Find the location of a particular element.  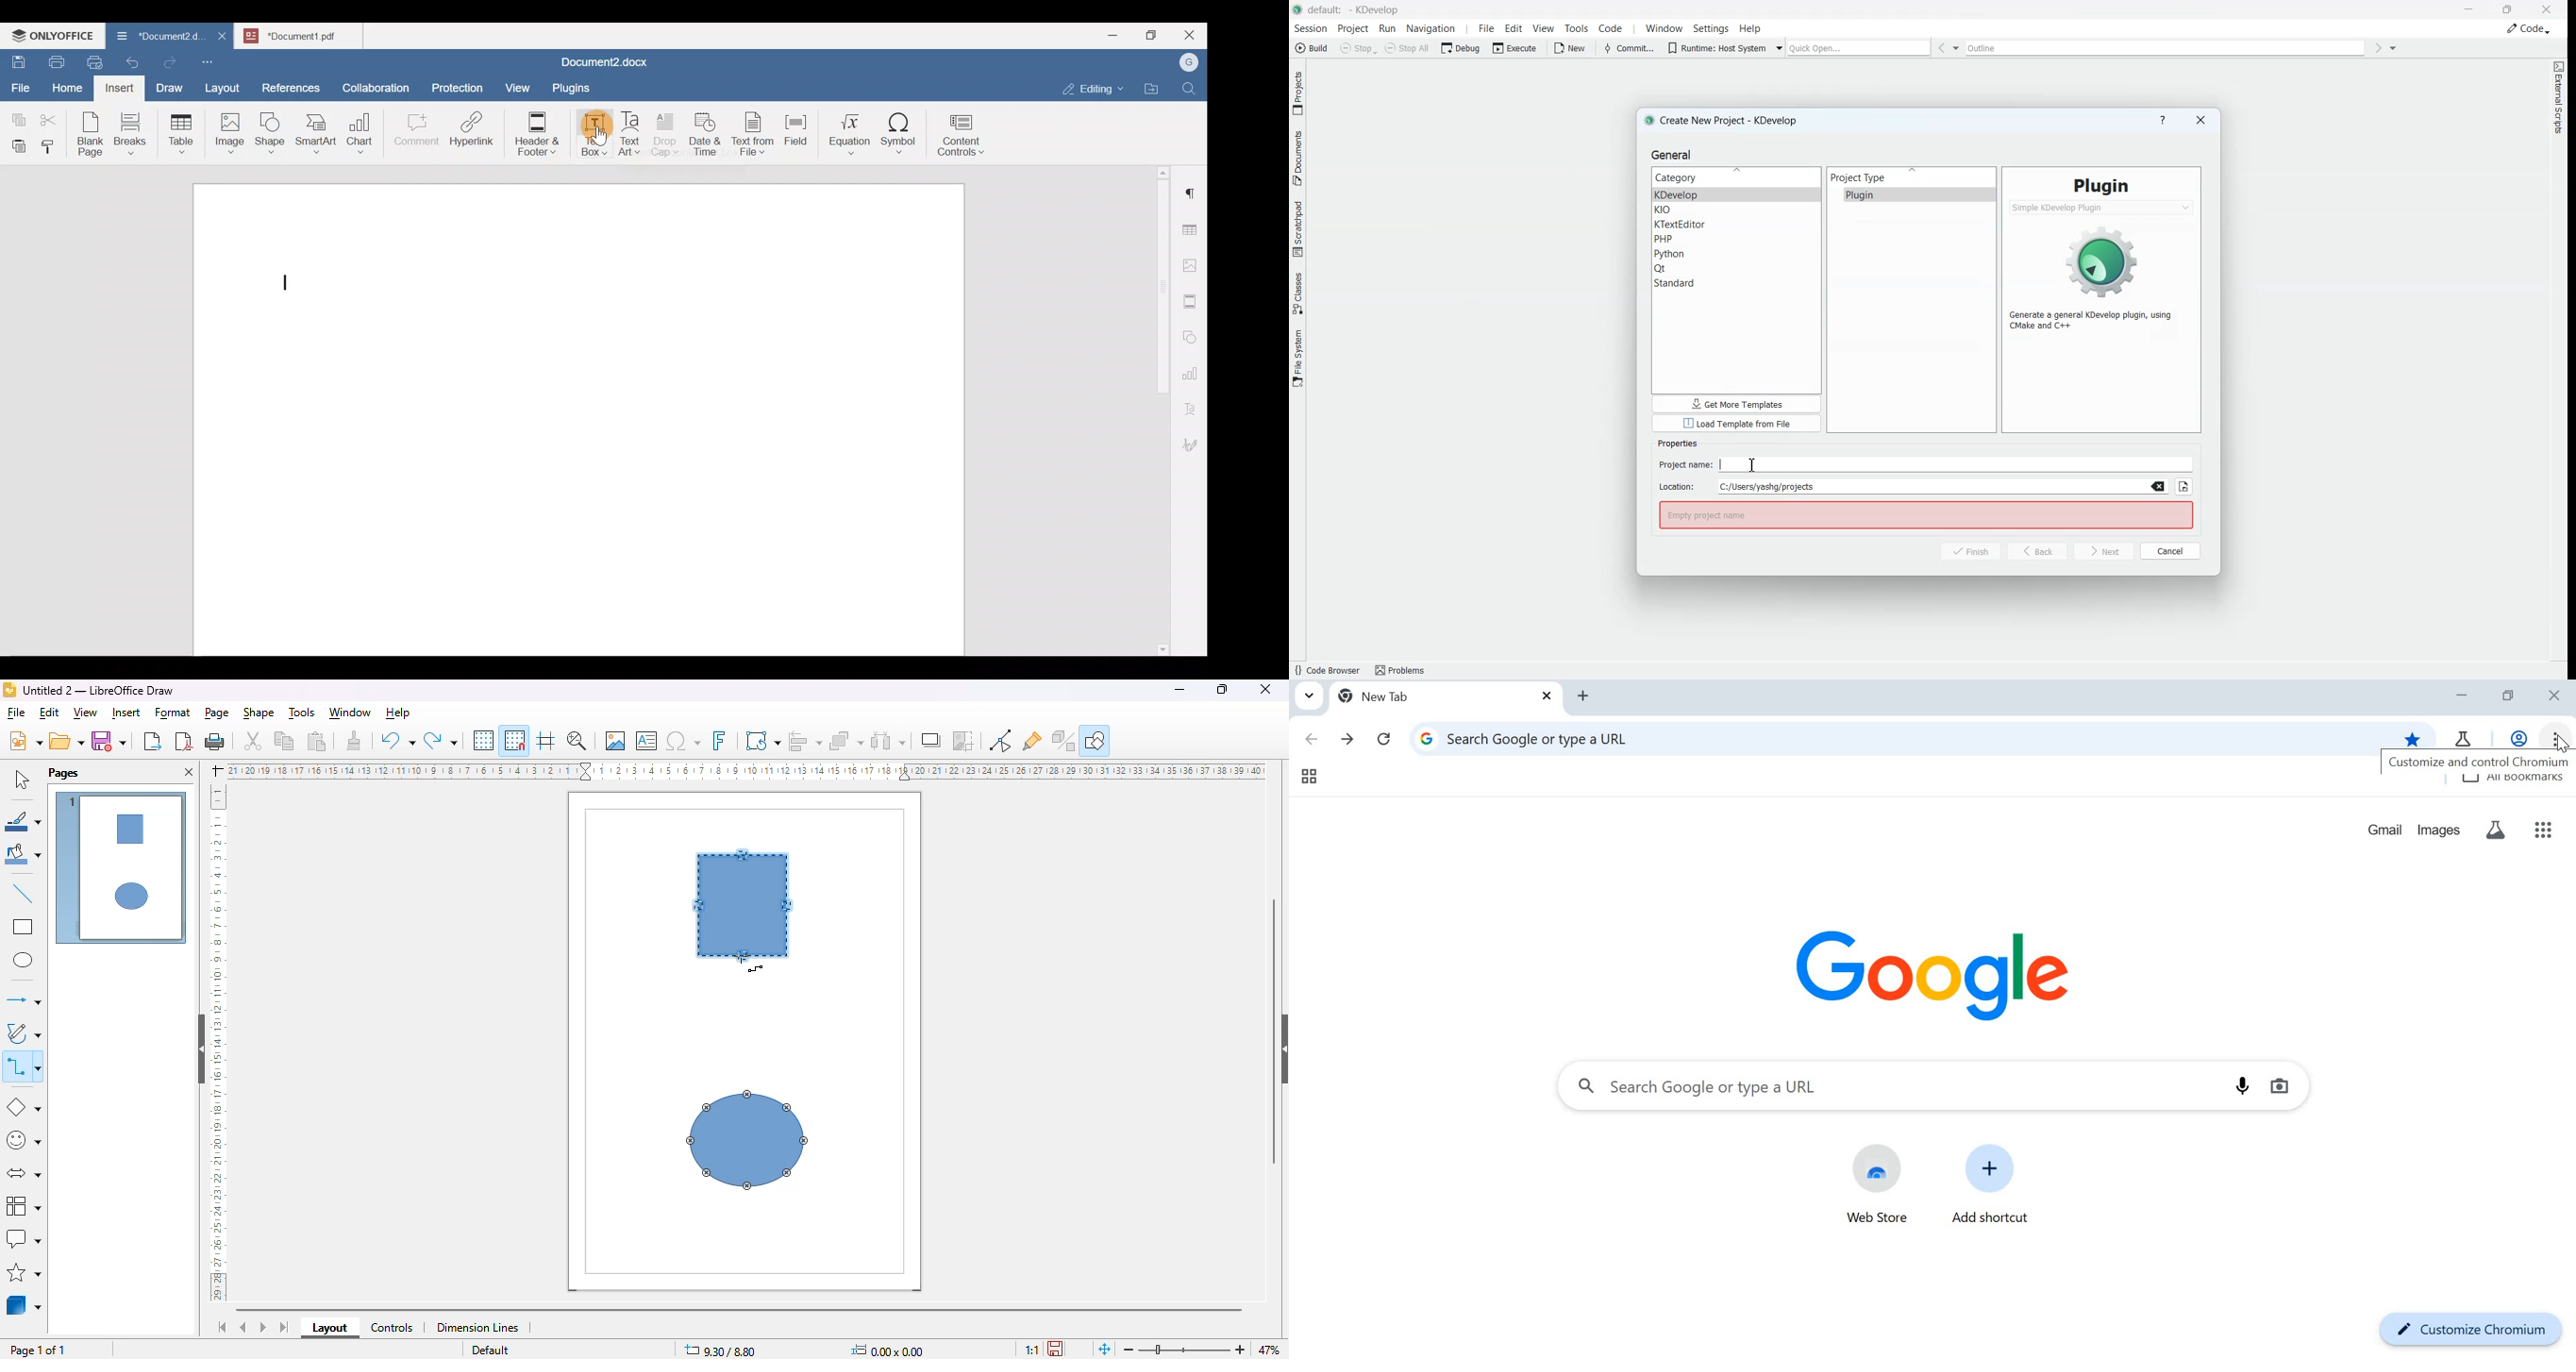

export is located at coordinates (152, 742).